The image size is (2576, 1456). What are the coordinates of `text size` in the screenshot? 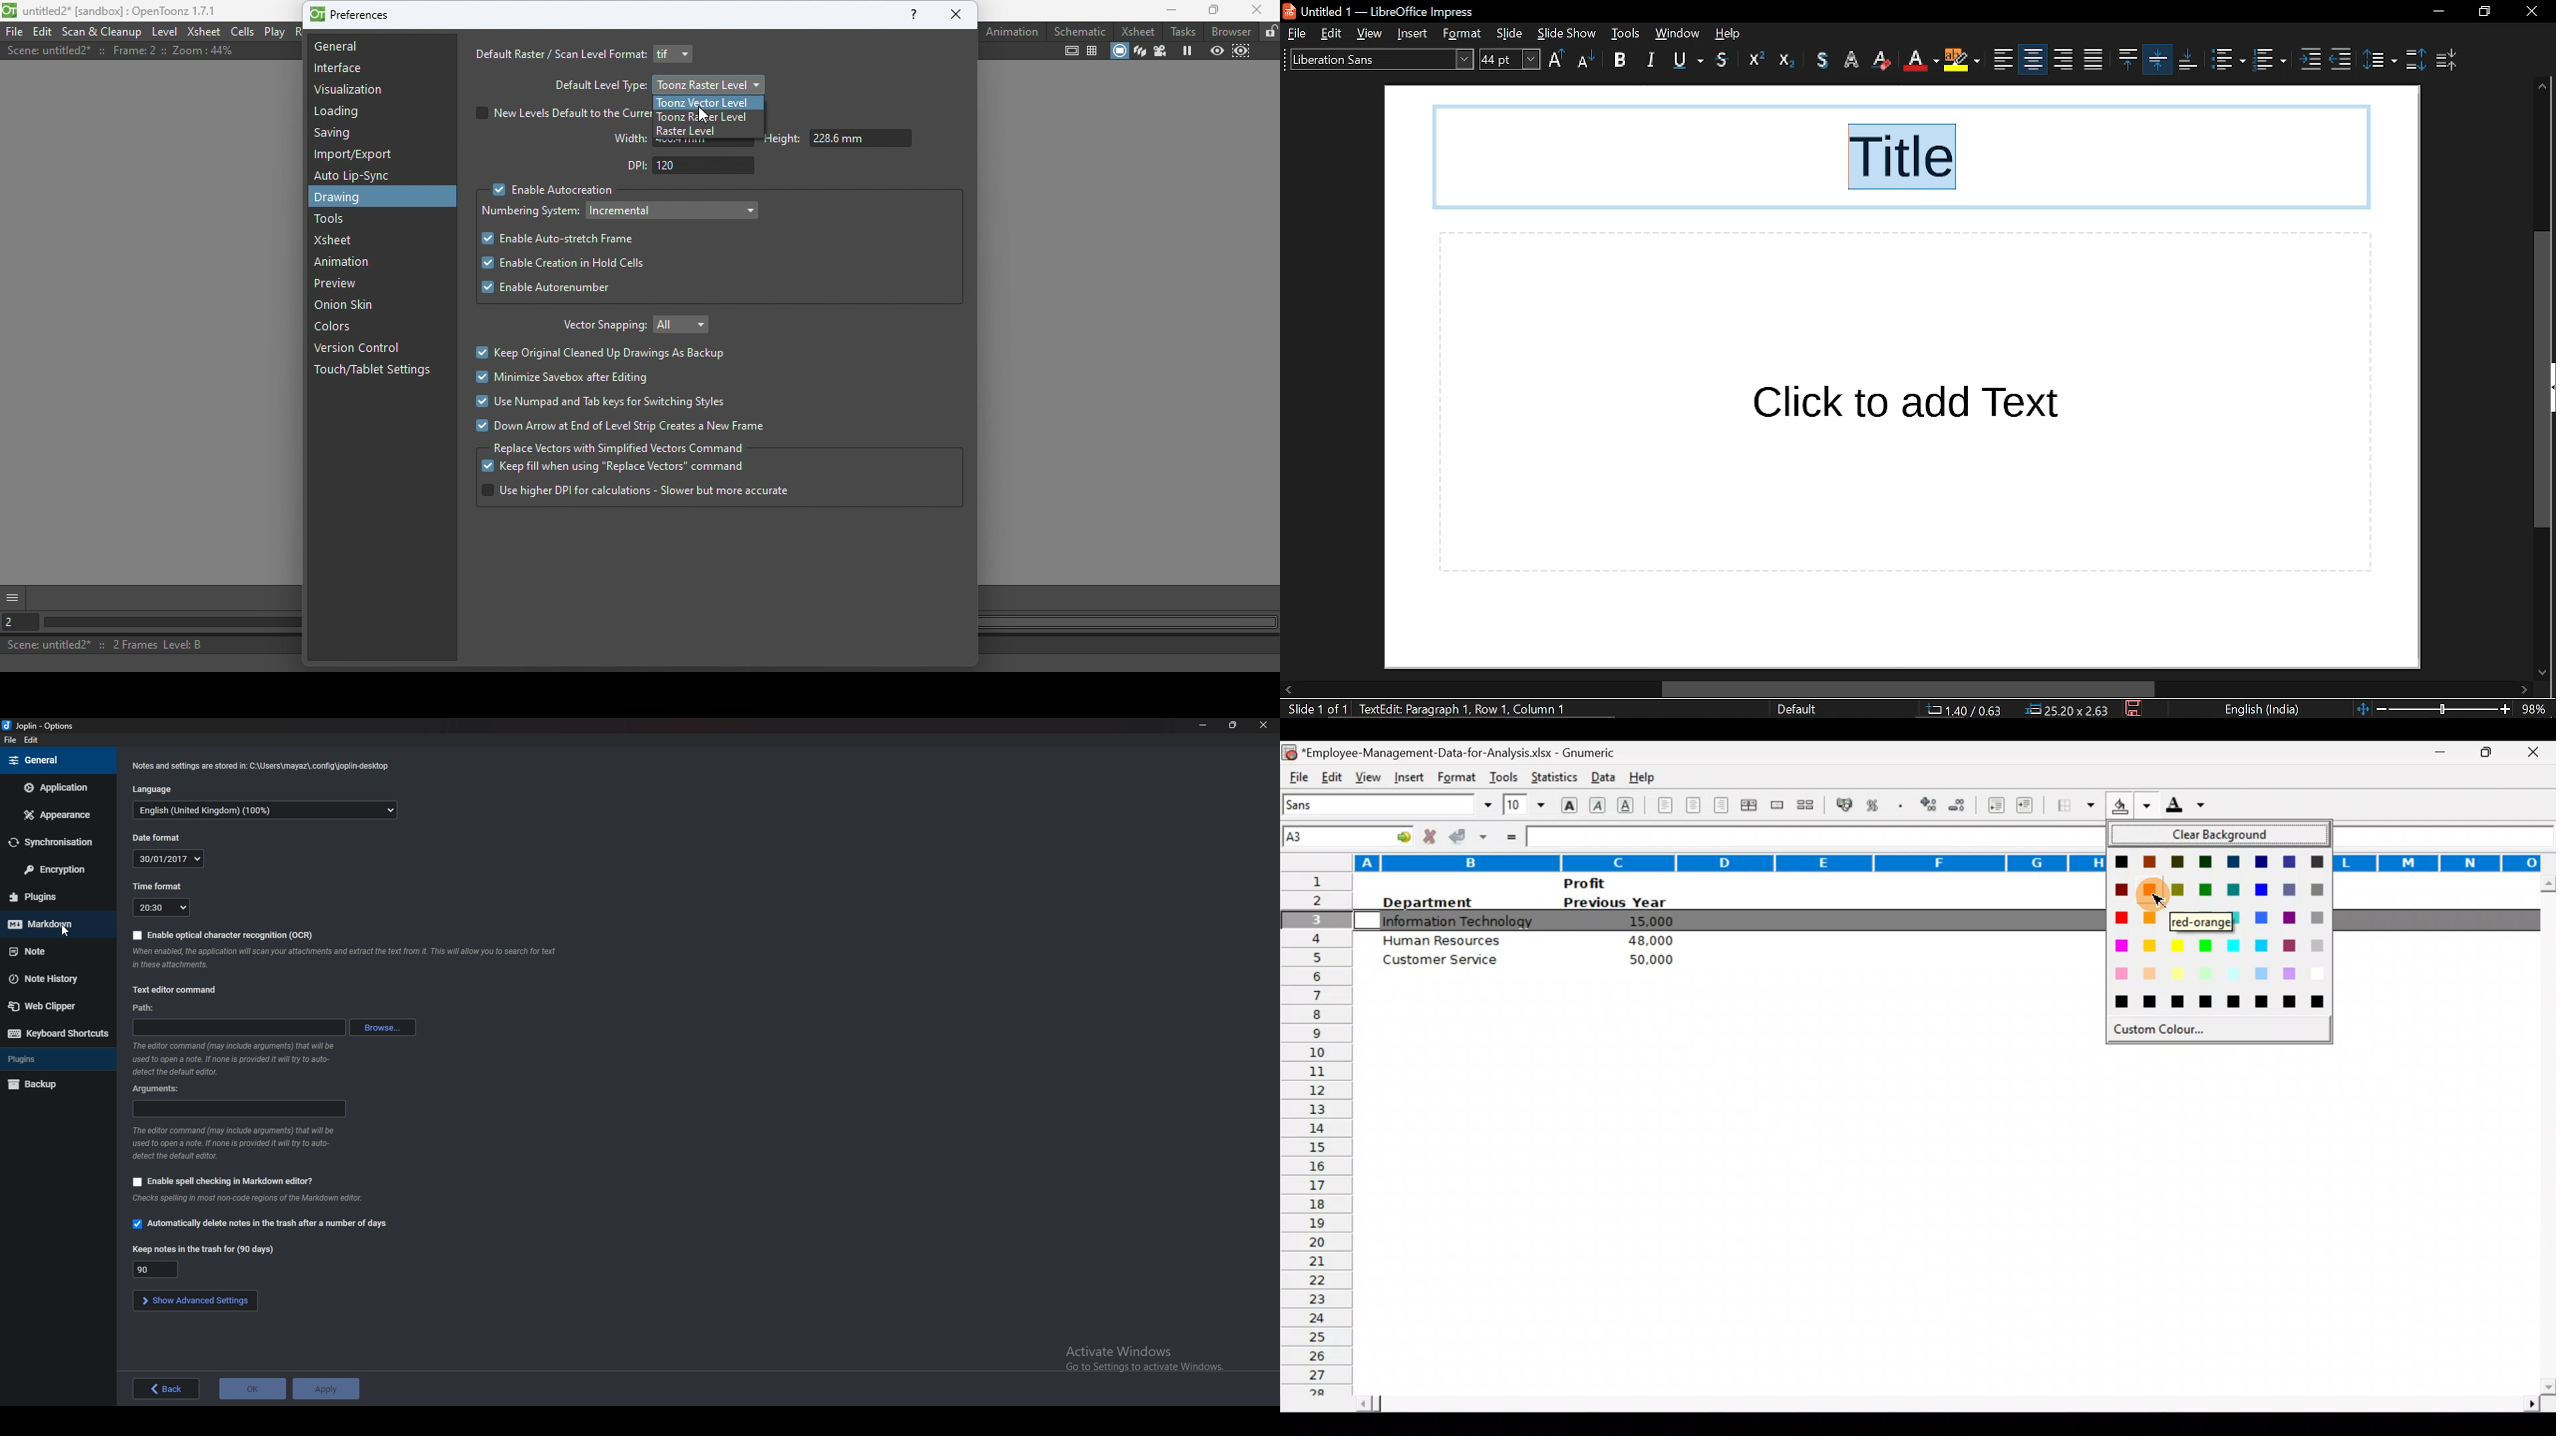 It's located at (1509, 59).